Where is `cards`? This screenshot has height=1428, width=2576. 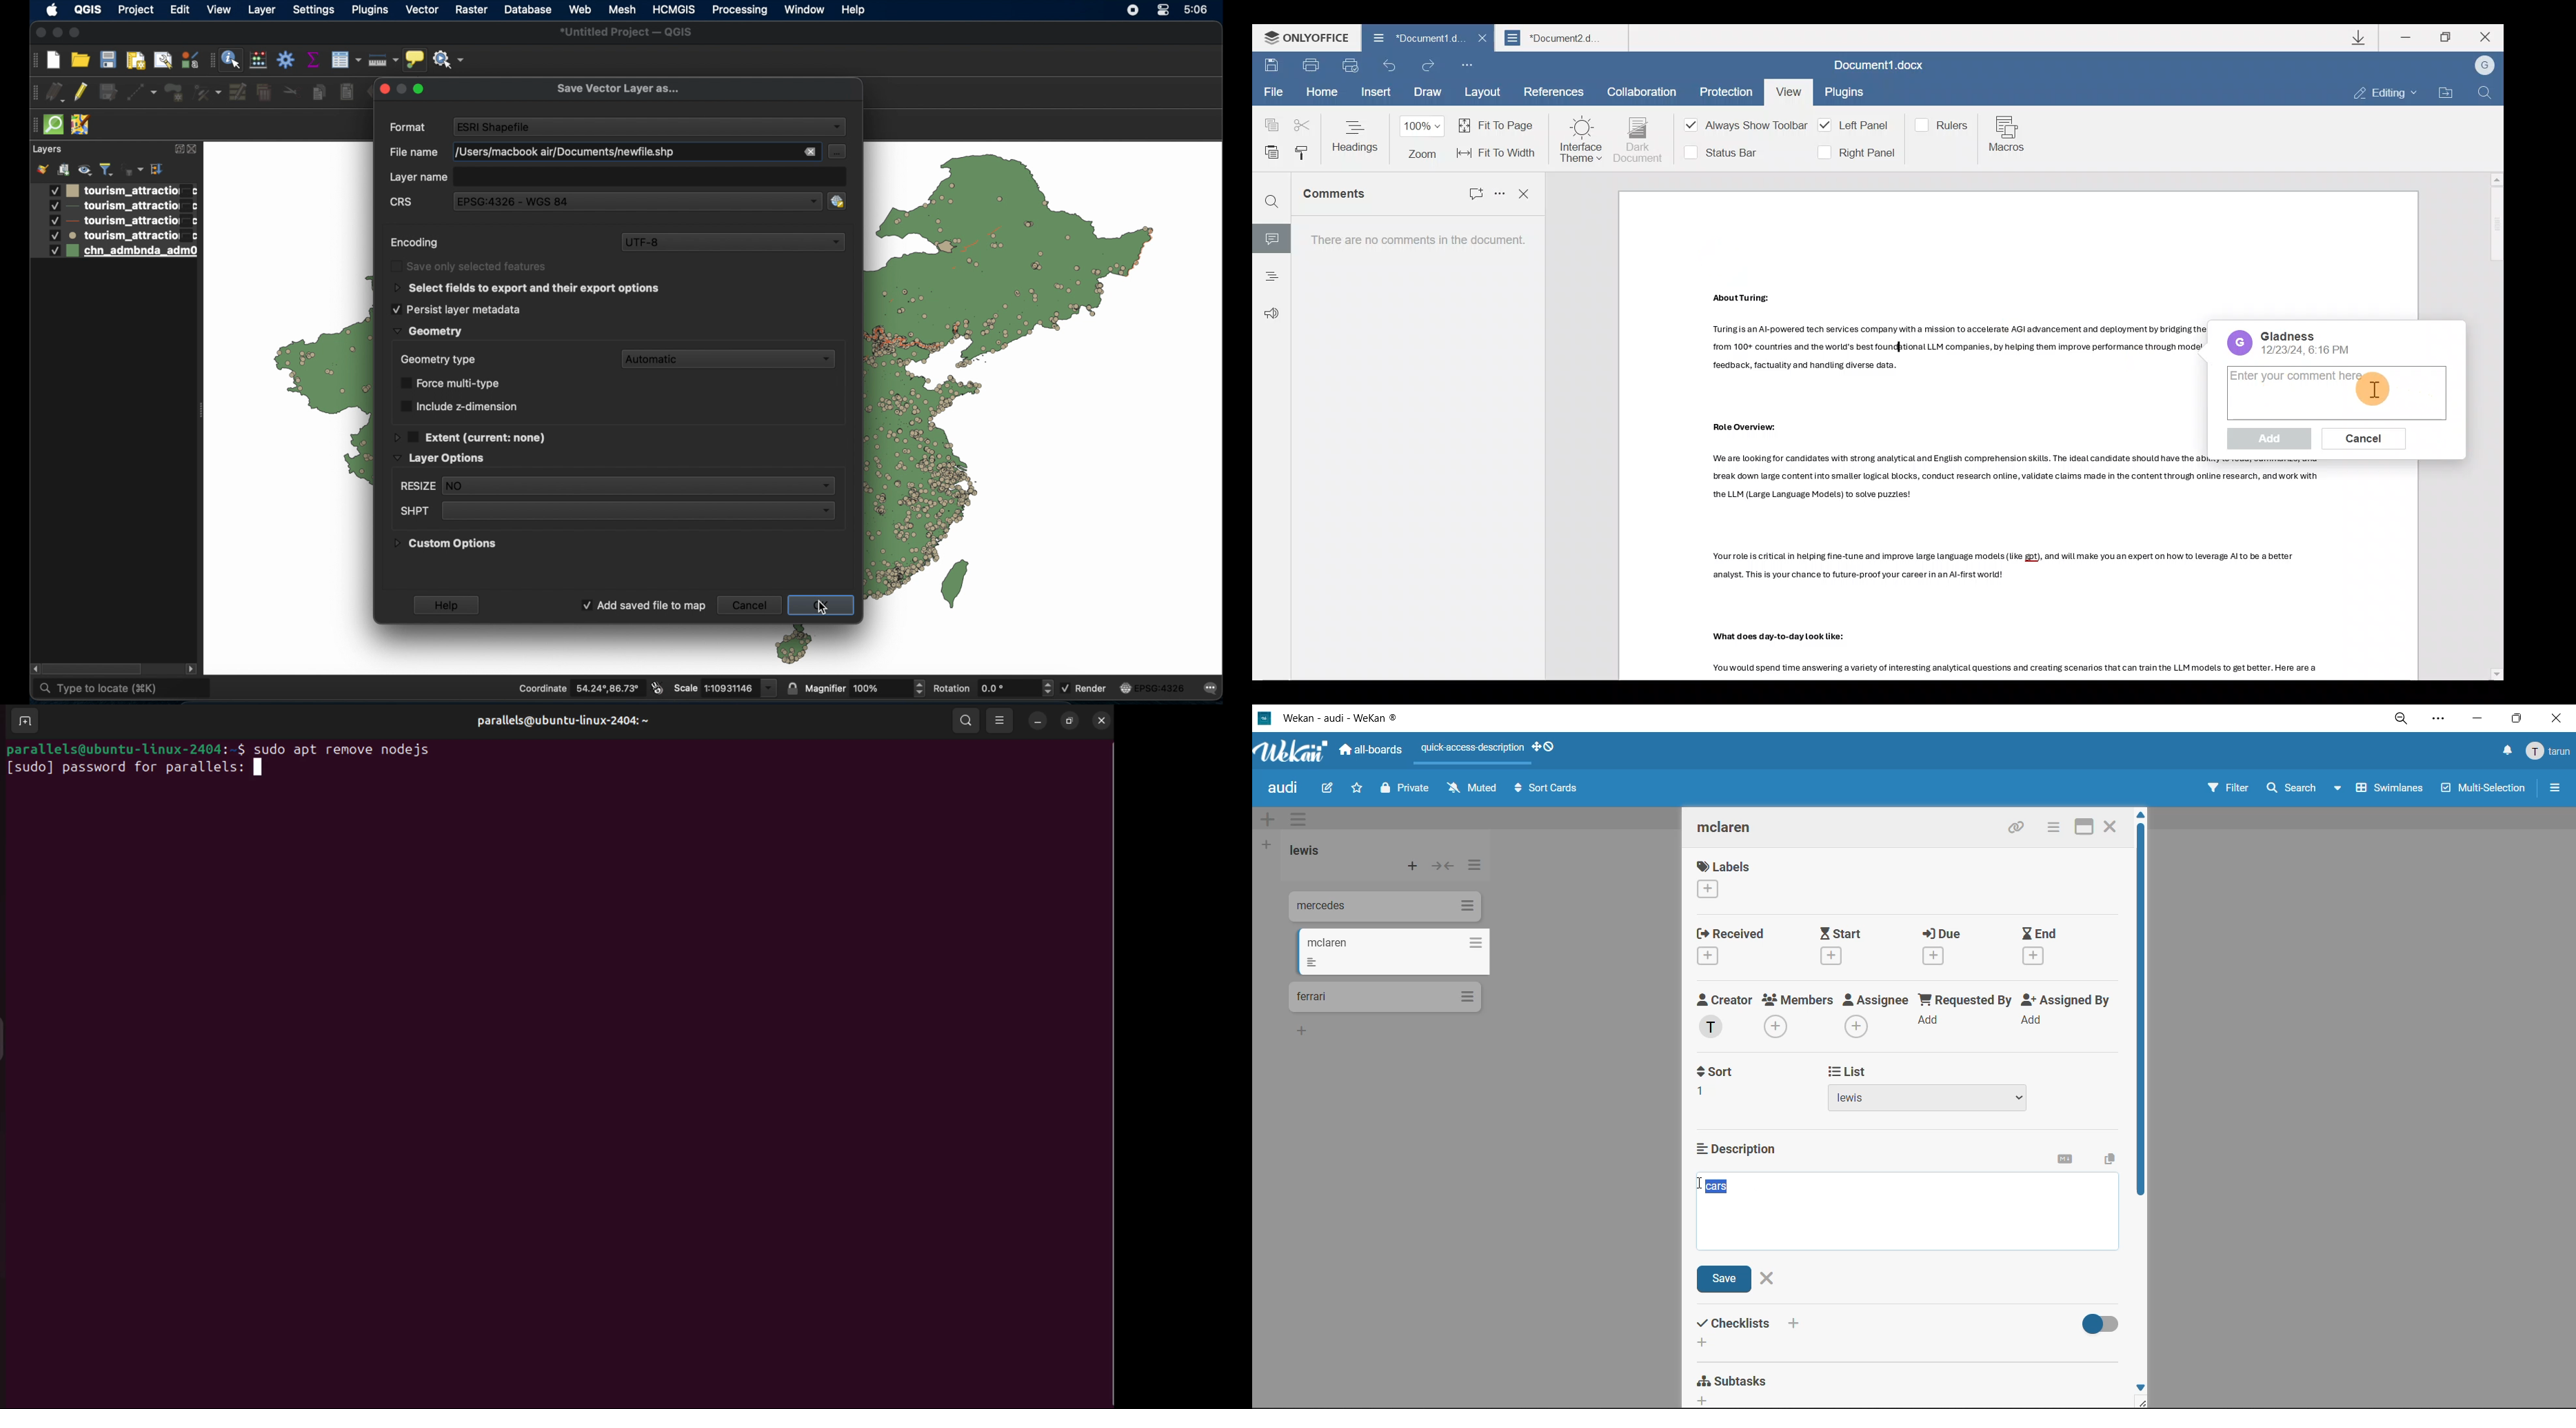
cards is located at coordinates (1385, 997).